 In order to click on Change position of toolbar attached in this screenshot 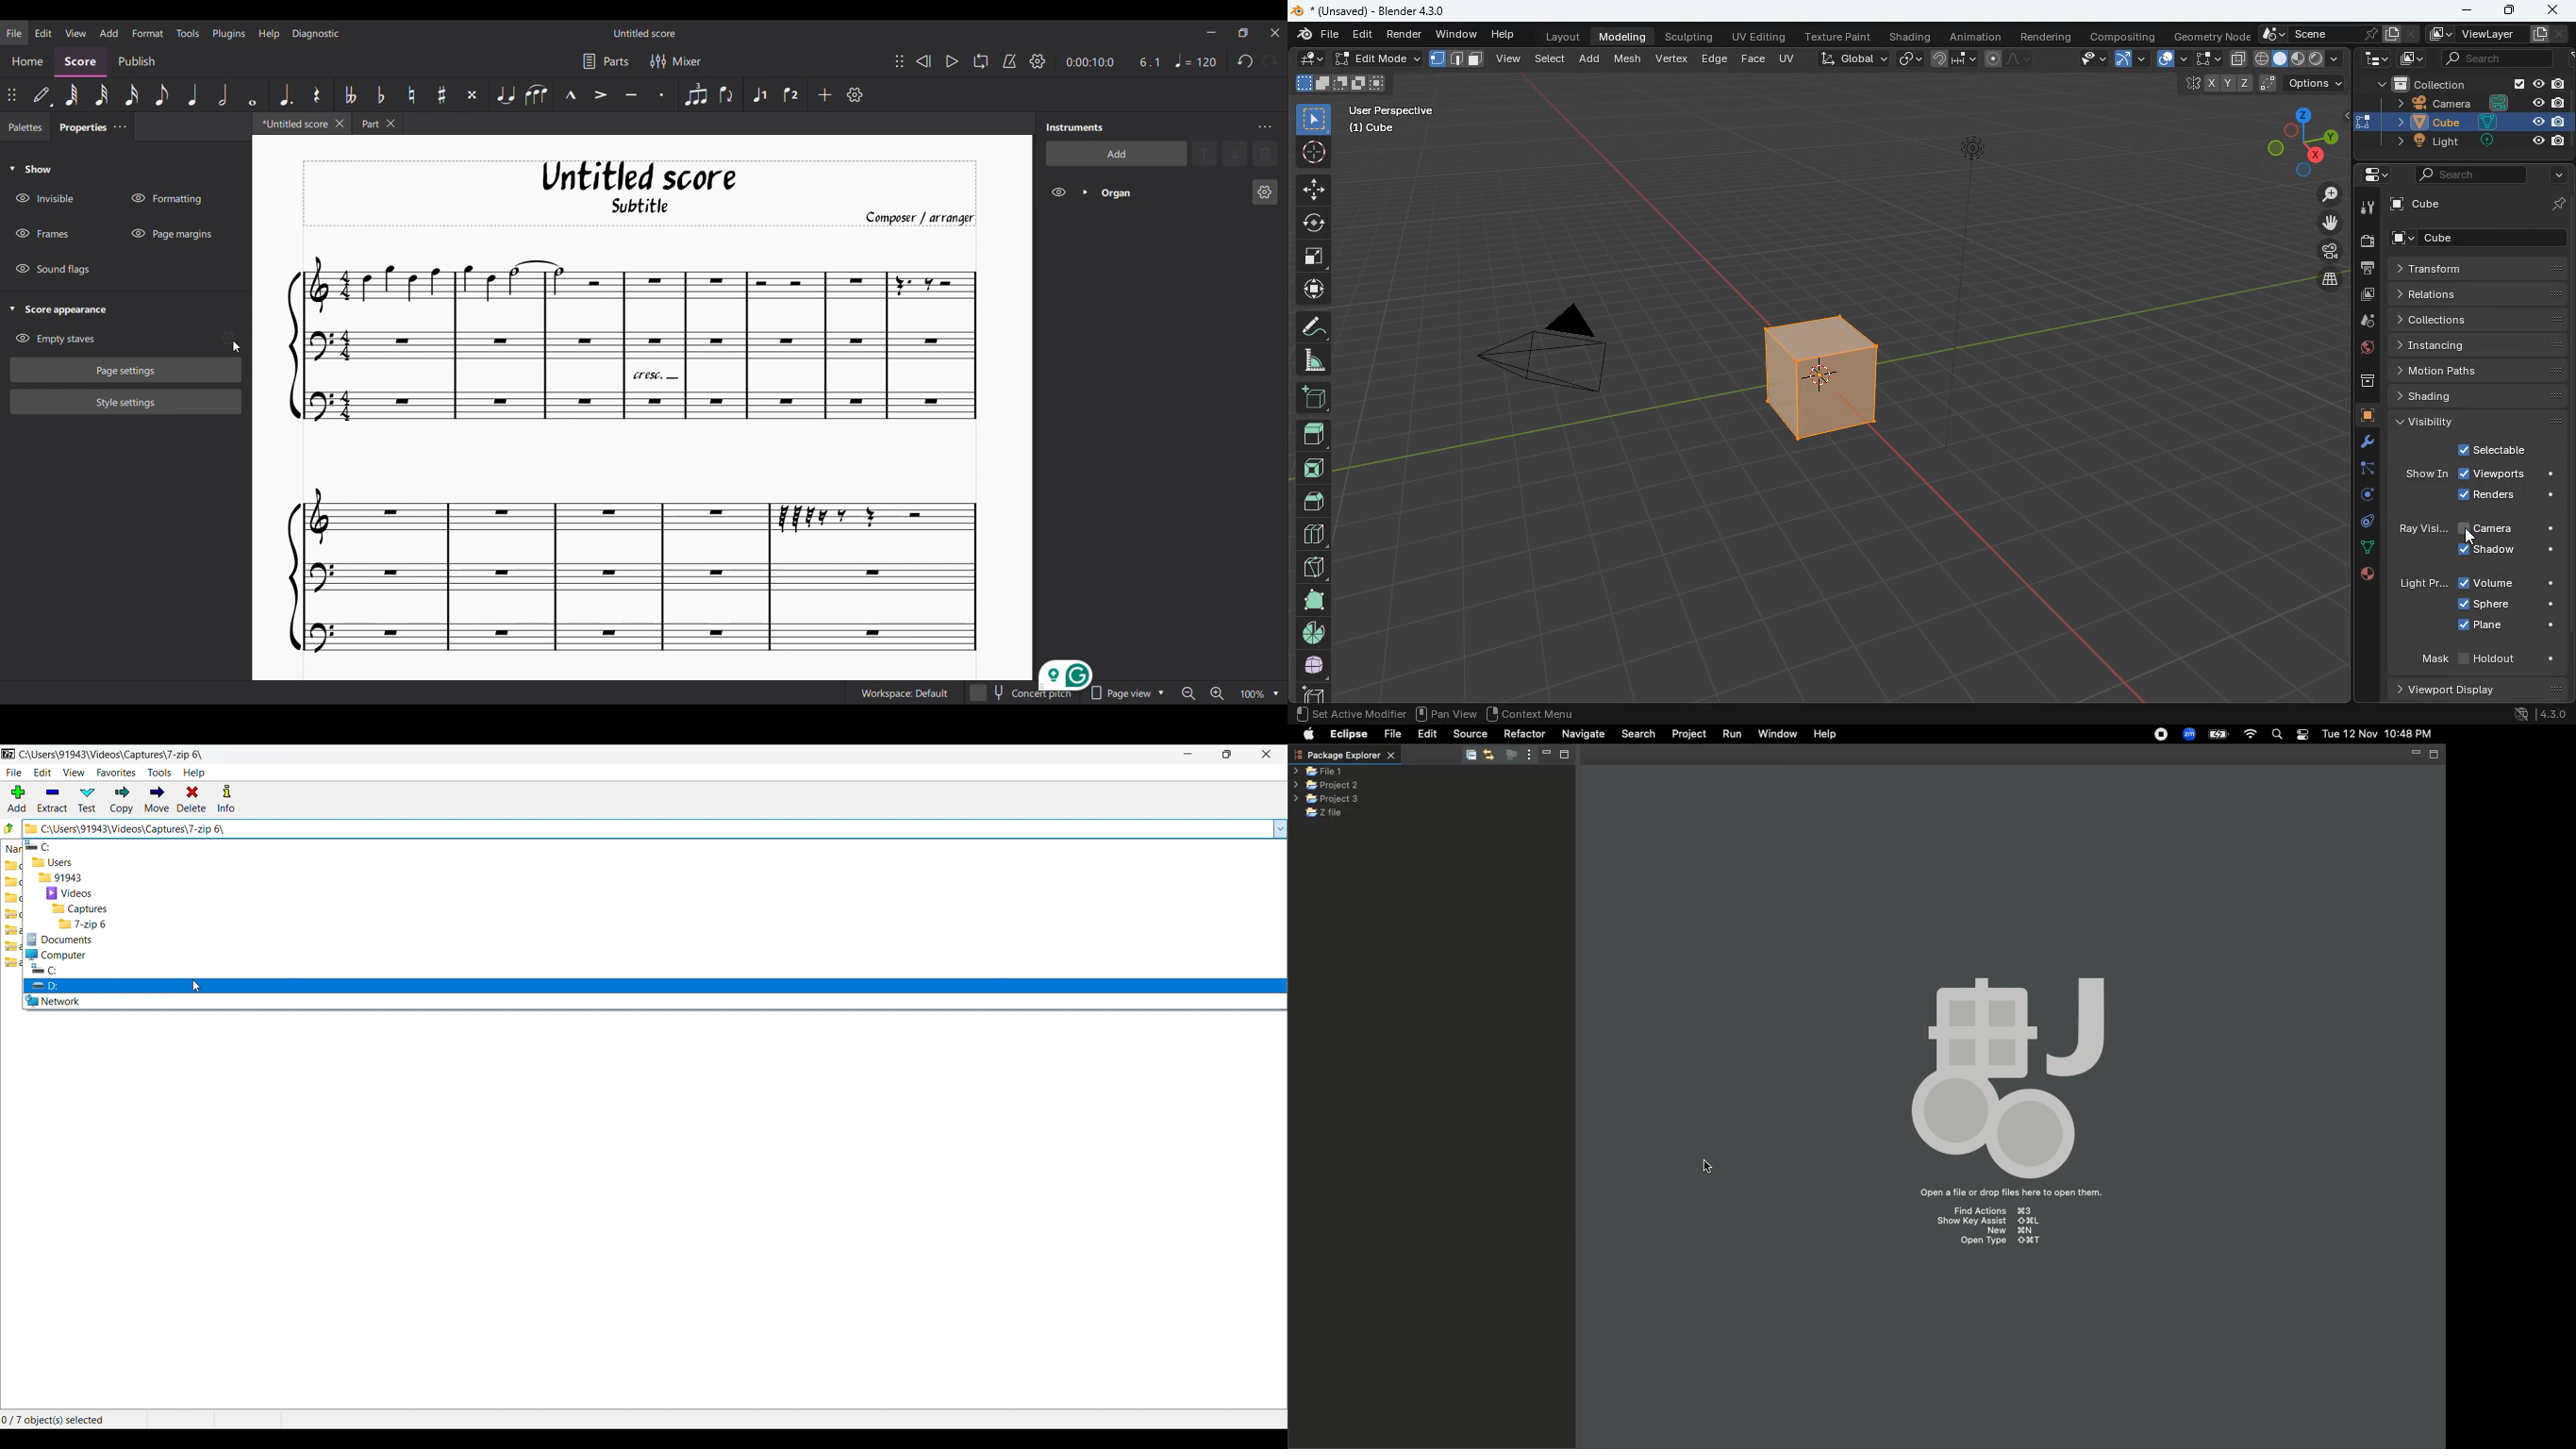, I will do `click(11, 95)`.